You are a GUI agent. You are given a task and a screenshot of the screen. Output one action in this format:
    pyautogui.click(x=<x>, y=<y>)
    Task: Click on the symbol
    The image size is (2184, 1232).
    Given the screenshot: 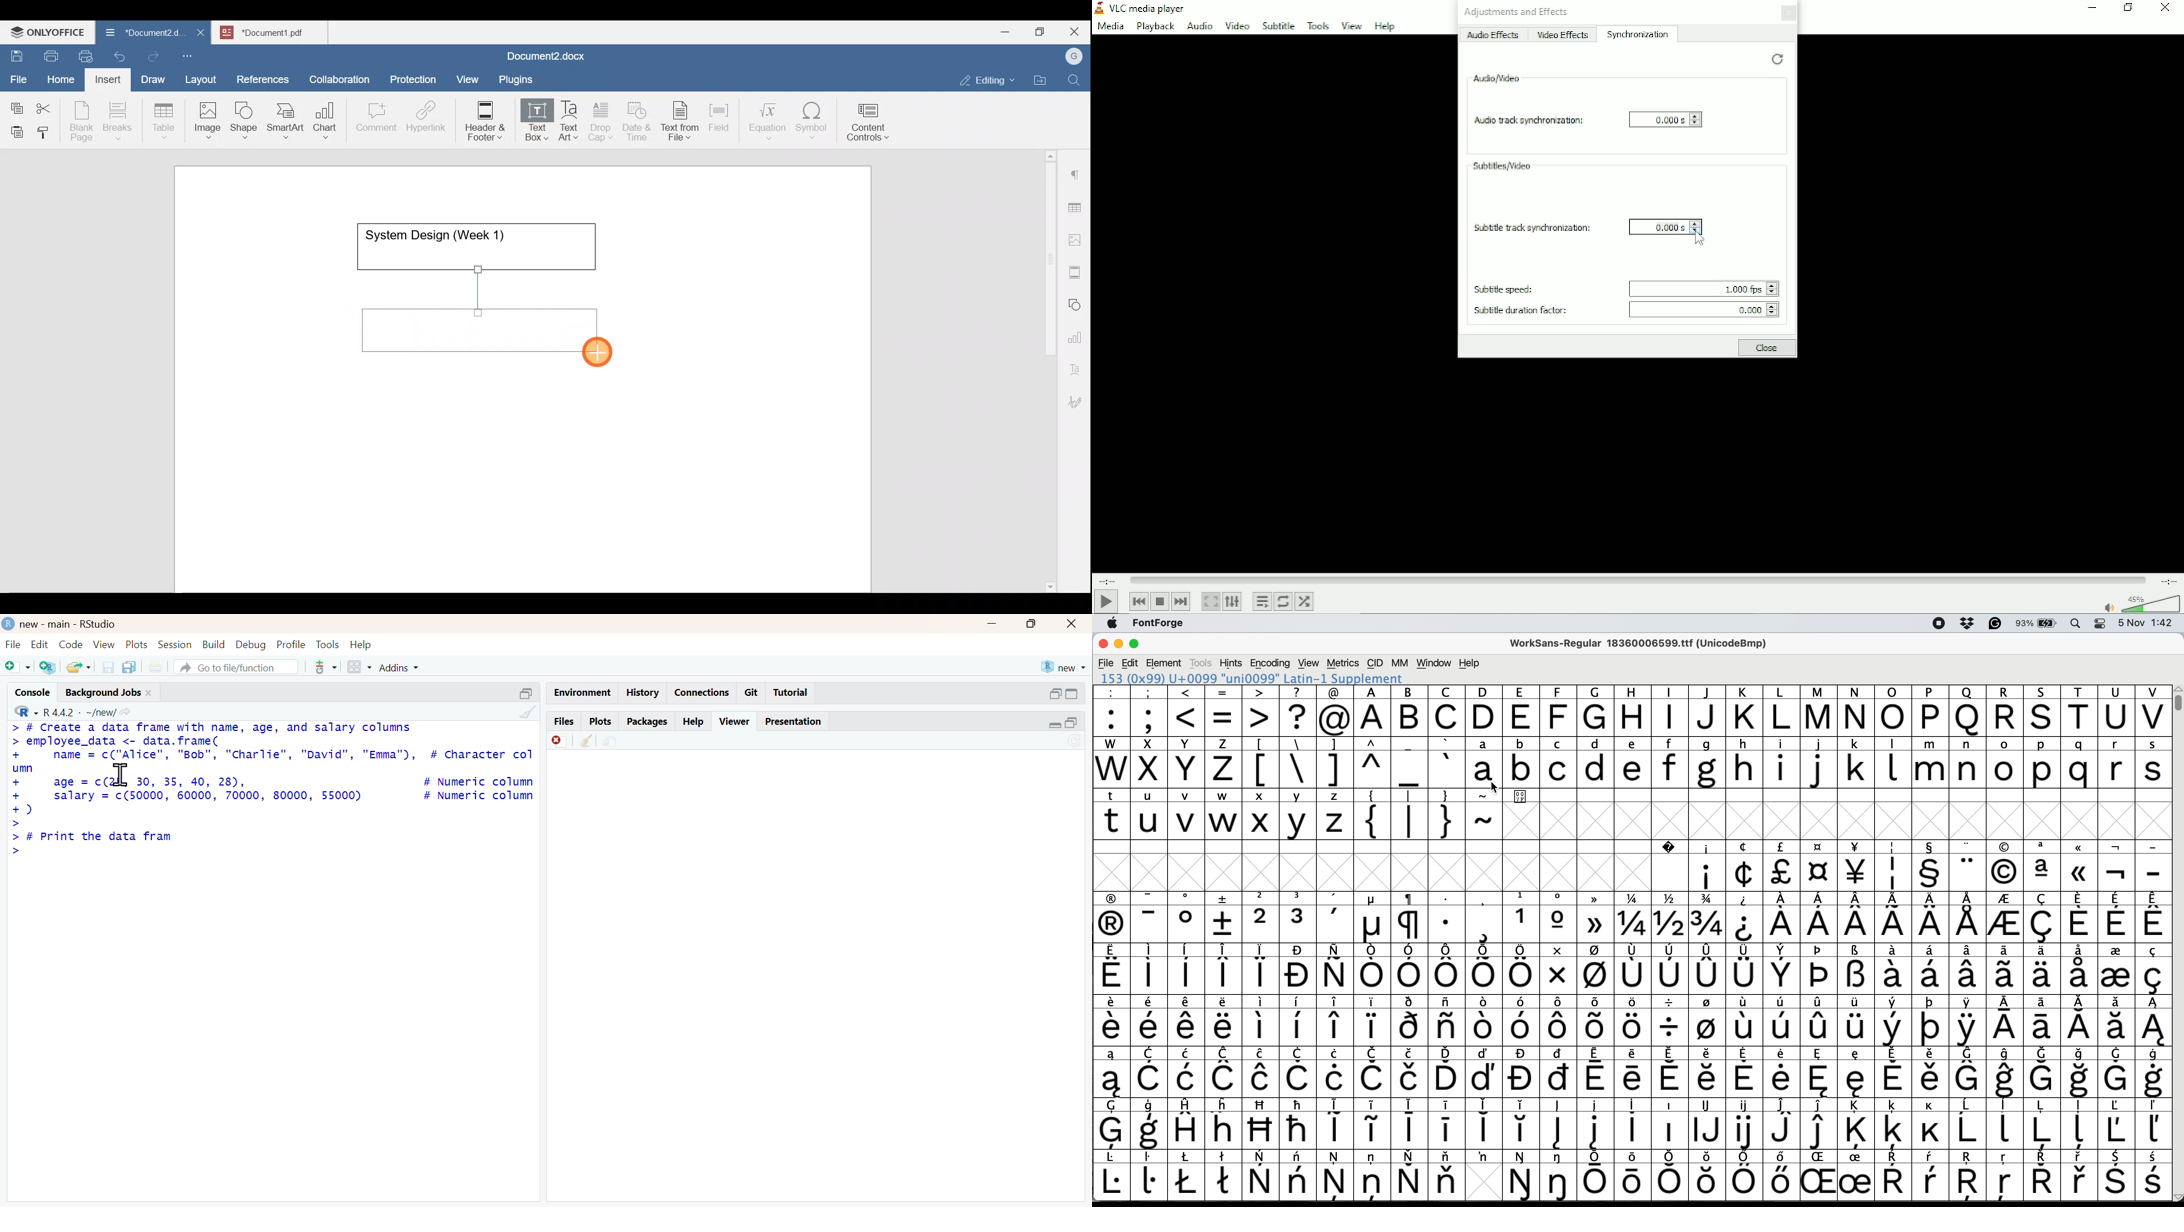 What is the action you would take?
    pyautogui.click(x=1485, y=969)
    